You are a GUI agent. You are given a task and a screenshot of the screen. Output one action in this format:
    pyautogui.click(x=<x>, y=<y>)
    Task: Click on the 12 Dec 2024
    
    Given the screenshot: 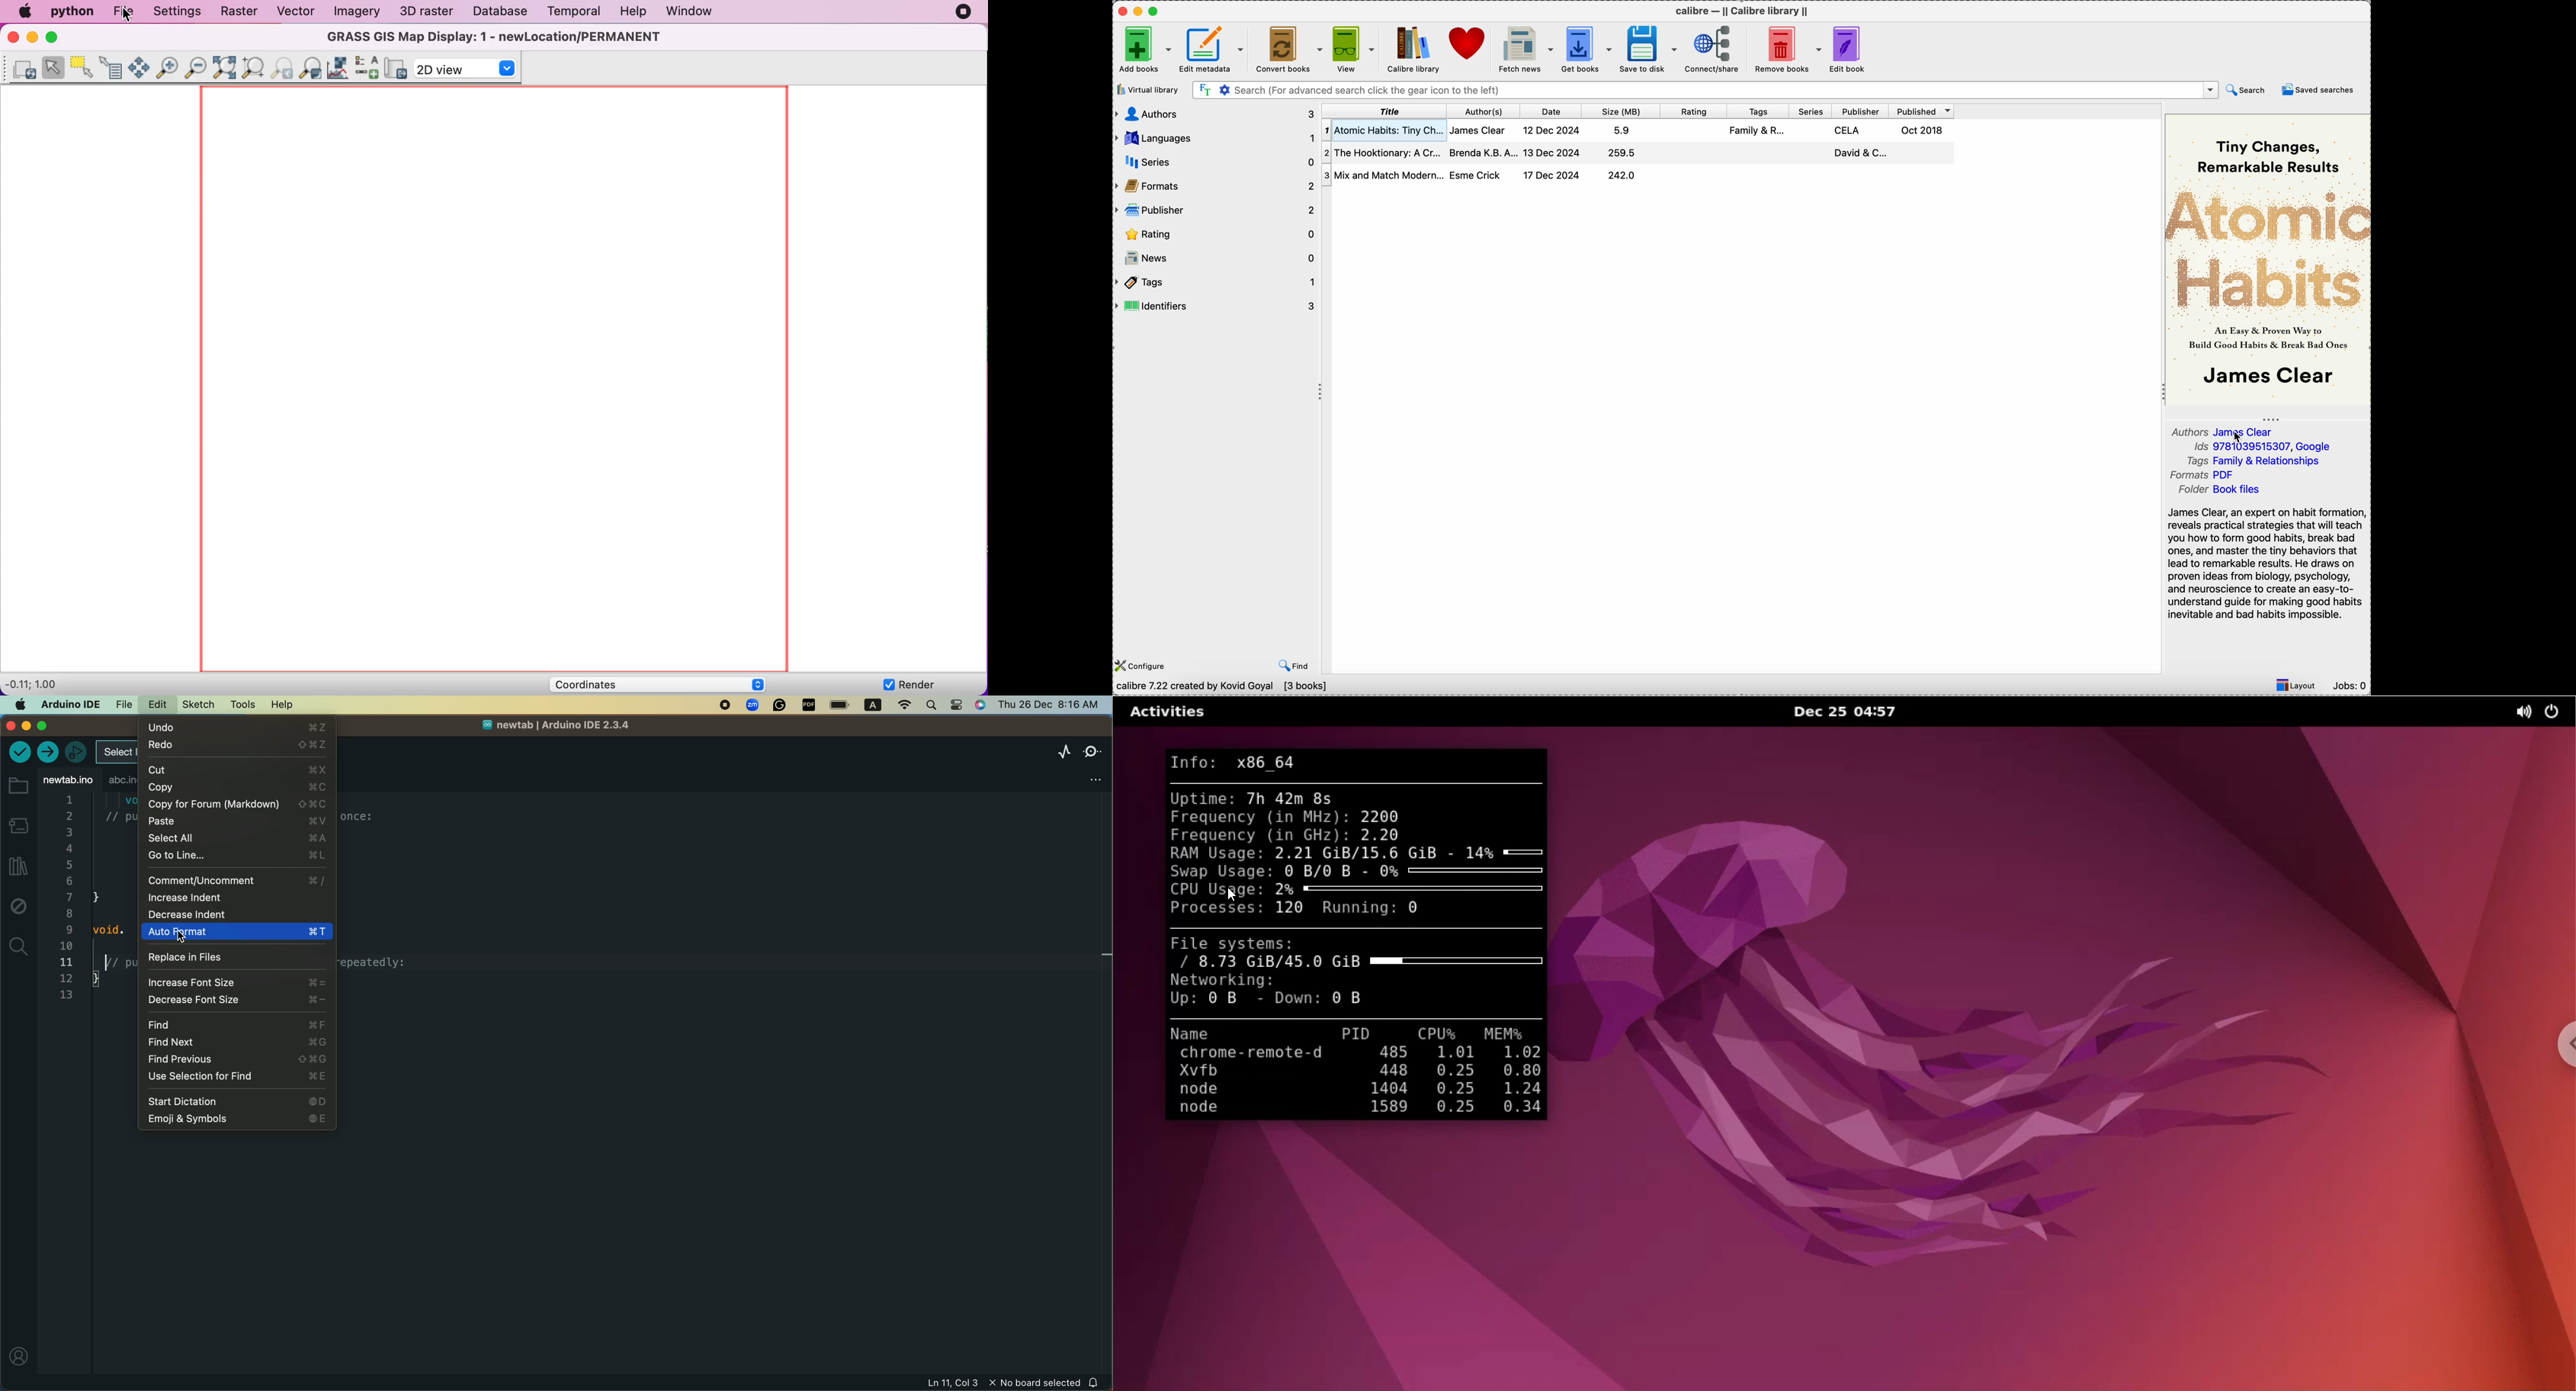 What is the action you would take?
    pyautogui.click(x=1553, y=130)
    